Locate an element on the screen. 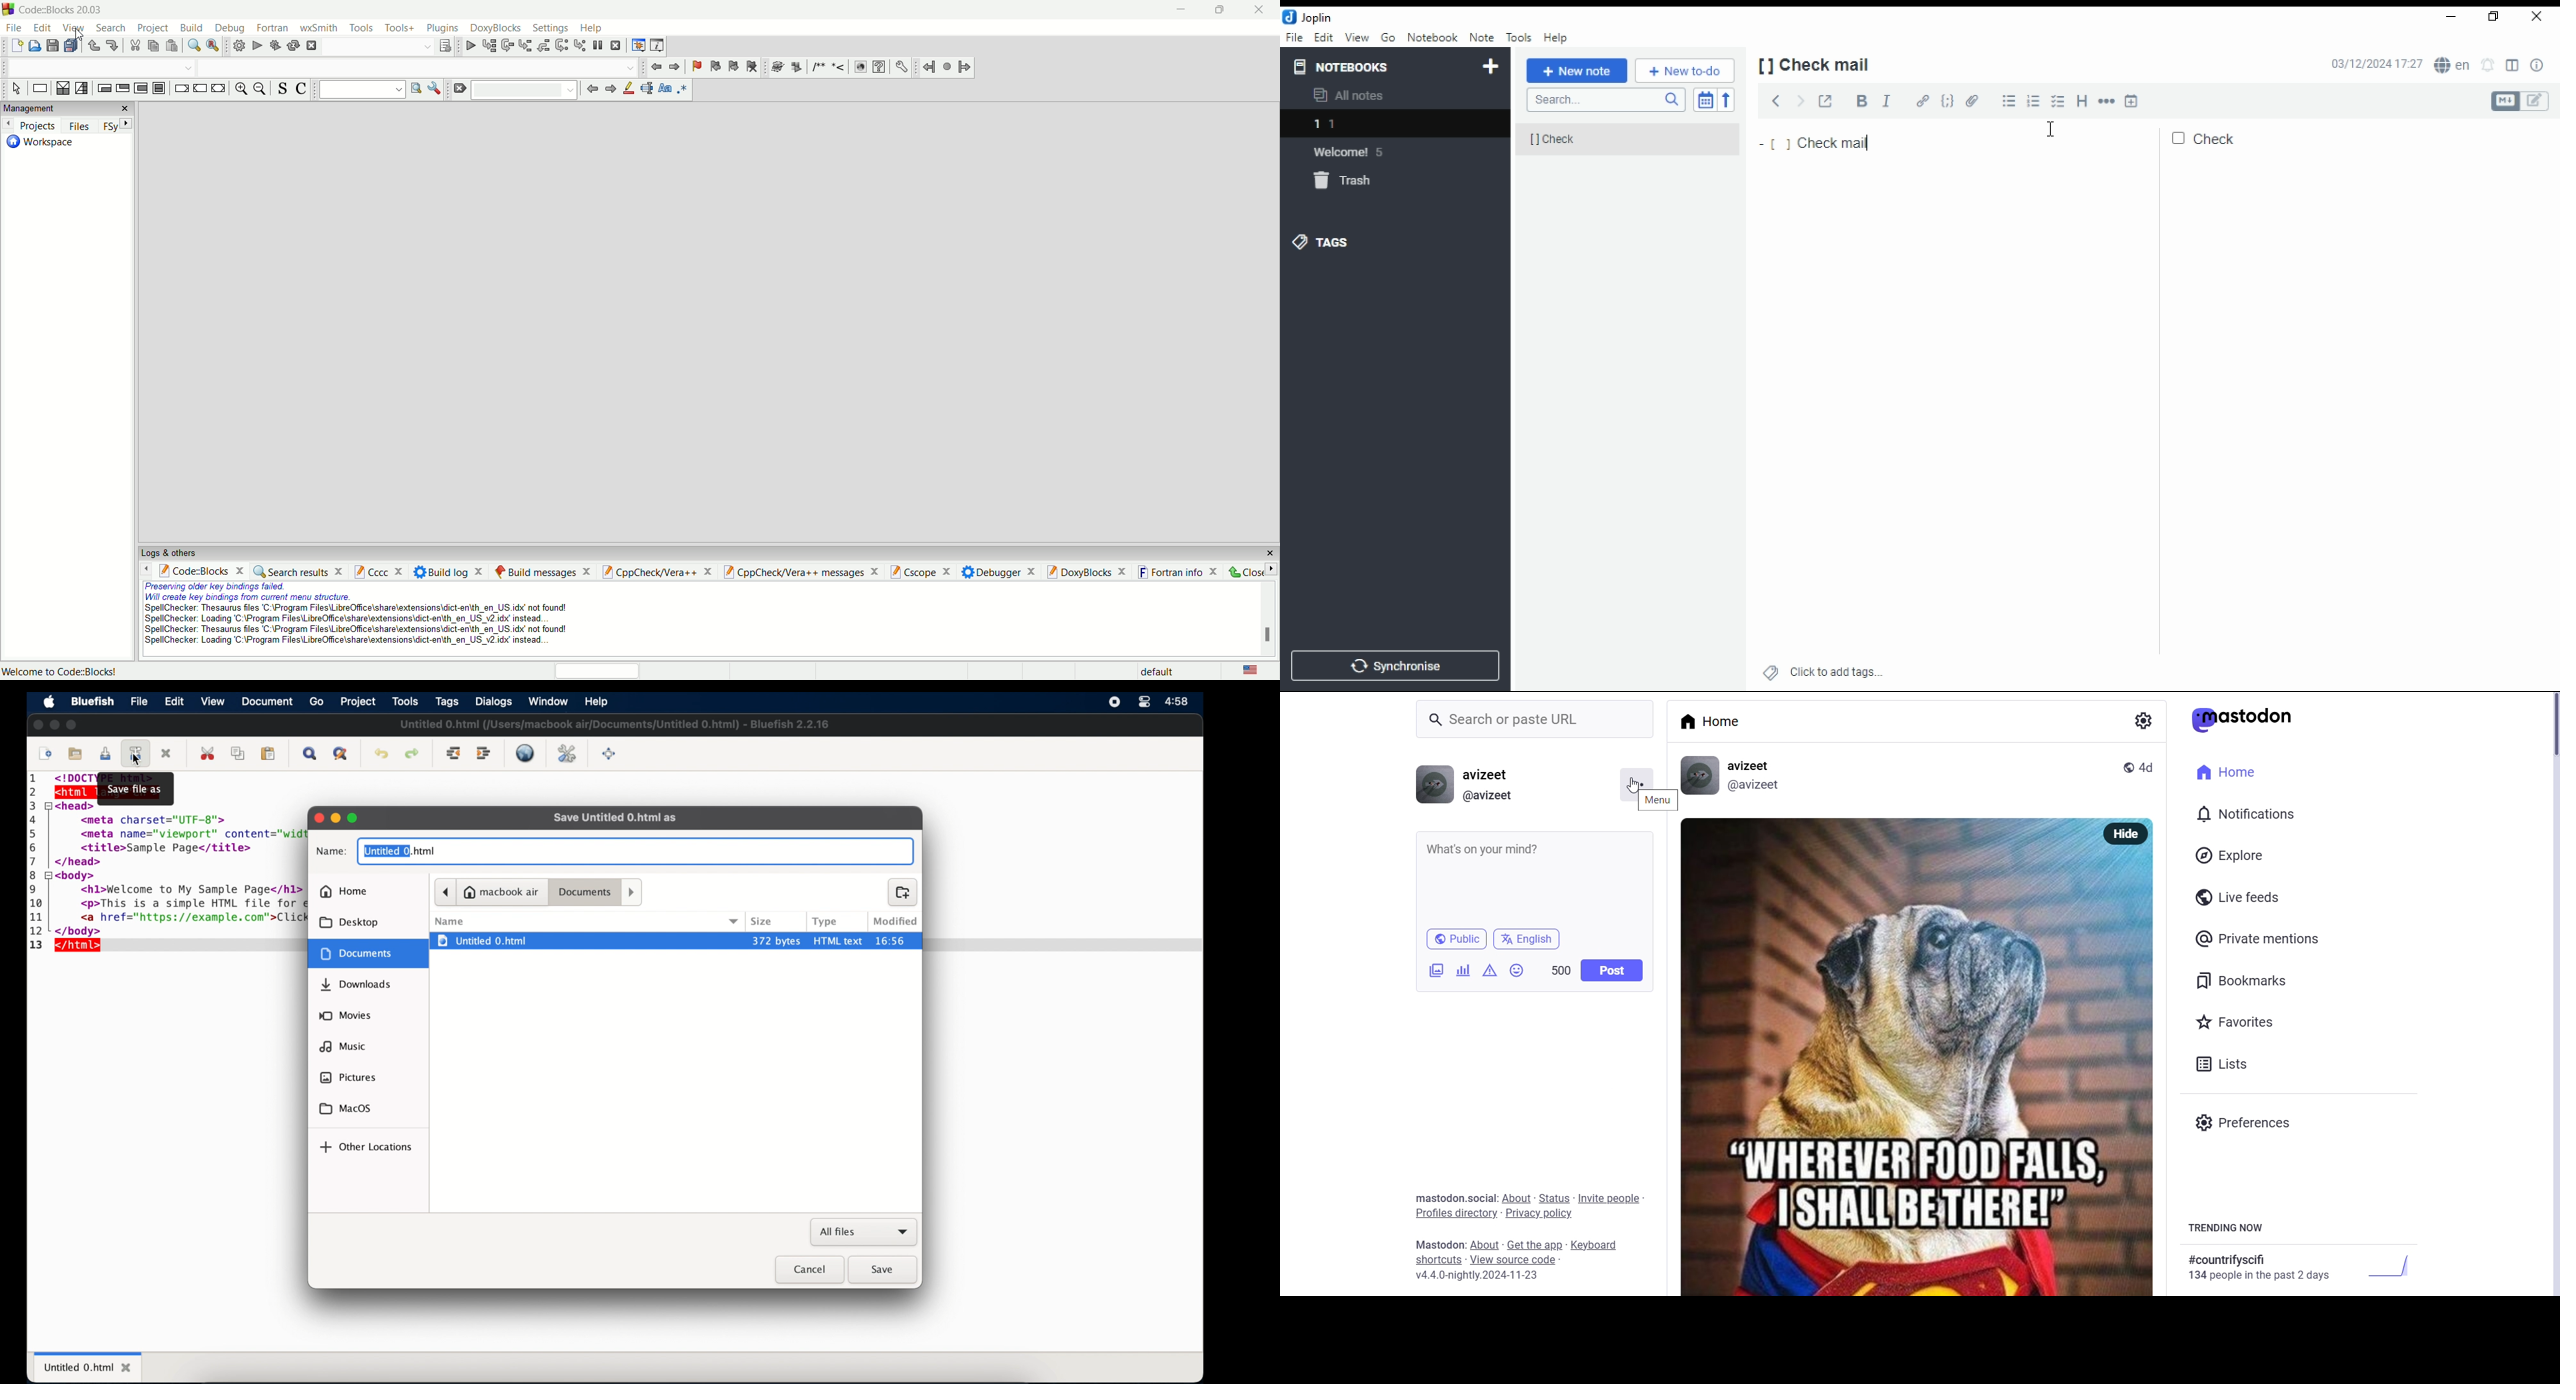 The width and height of the screenshot is (2576, 1400). <body> is located at coordinates (79, 876).